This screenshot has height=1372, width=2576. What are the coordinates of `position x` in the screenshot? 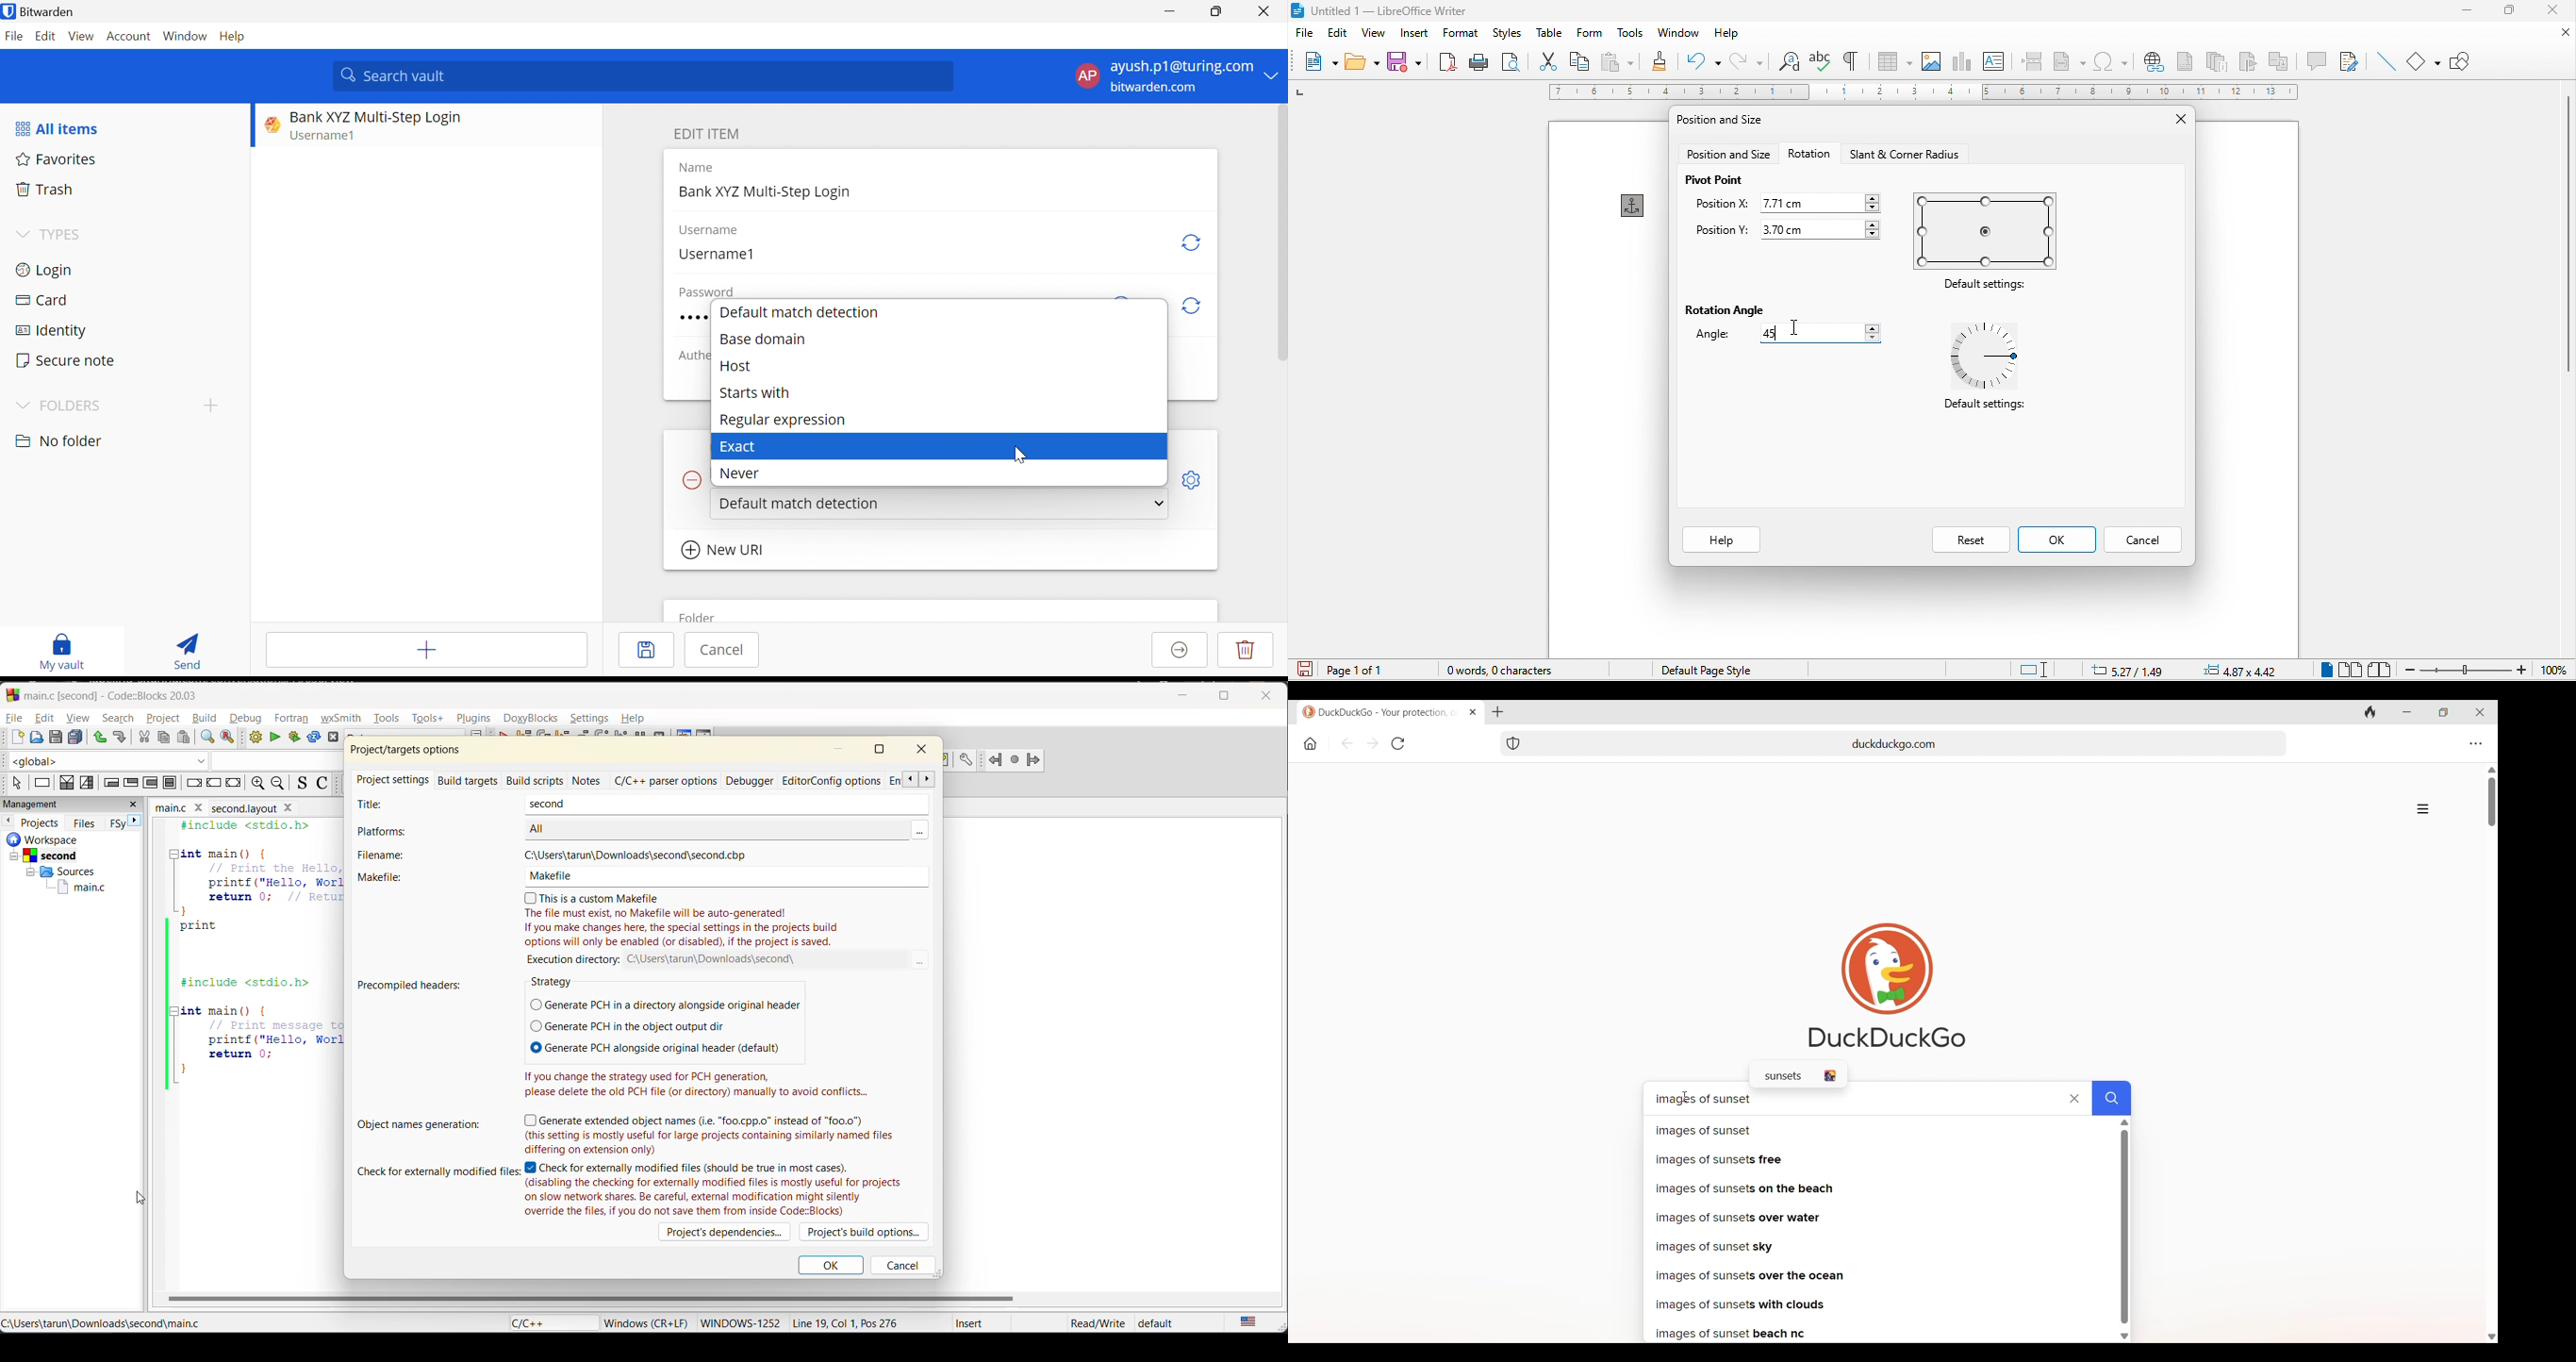 It's located at (1716, 206).